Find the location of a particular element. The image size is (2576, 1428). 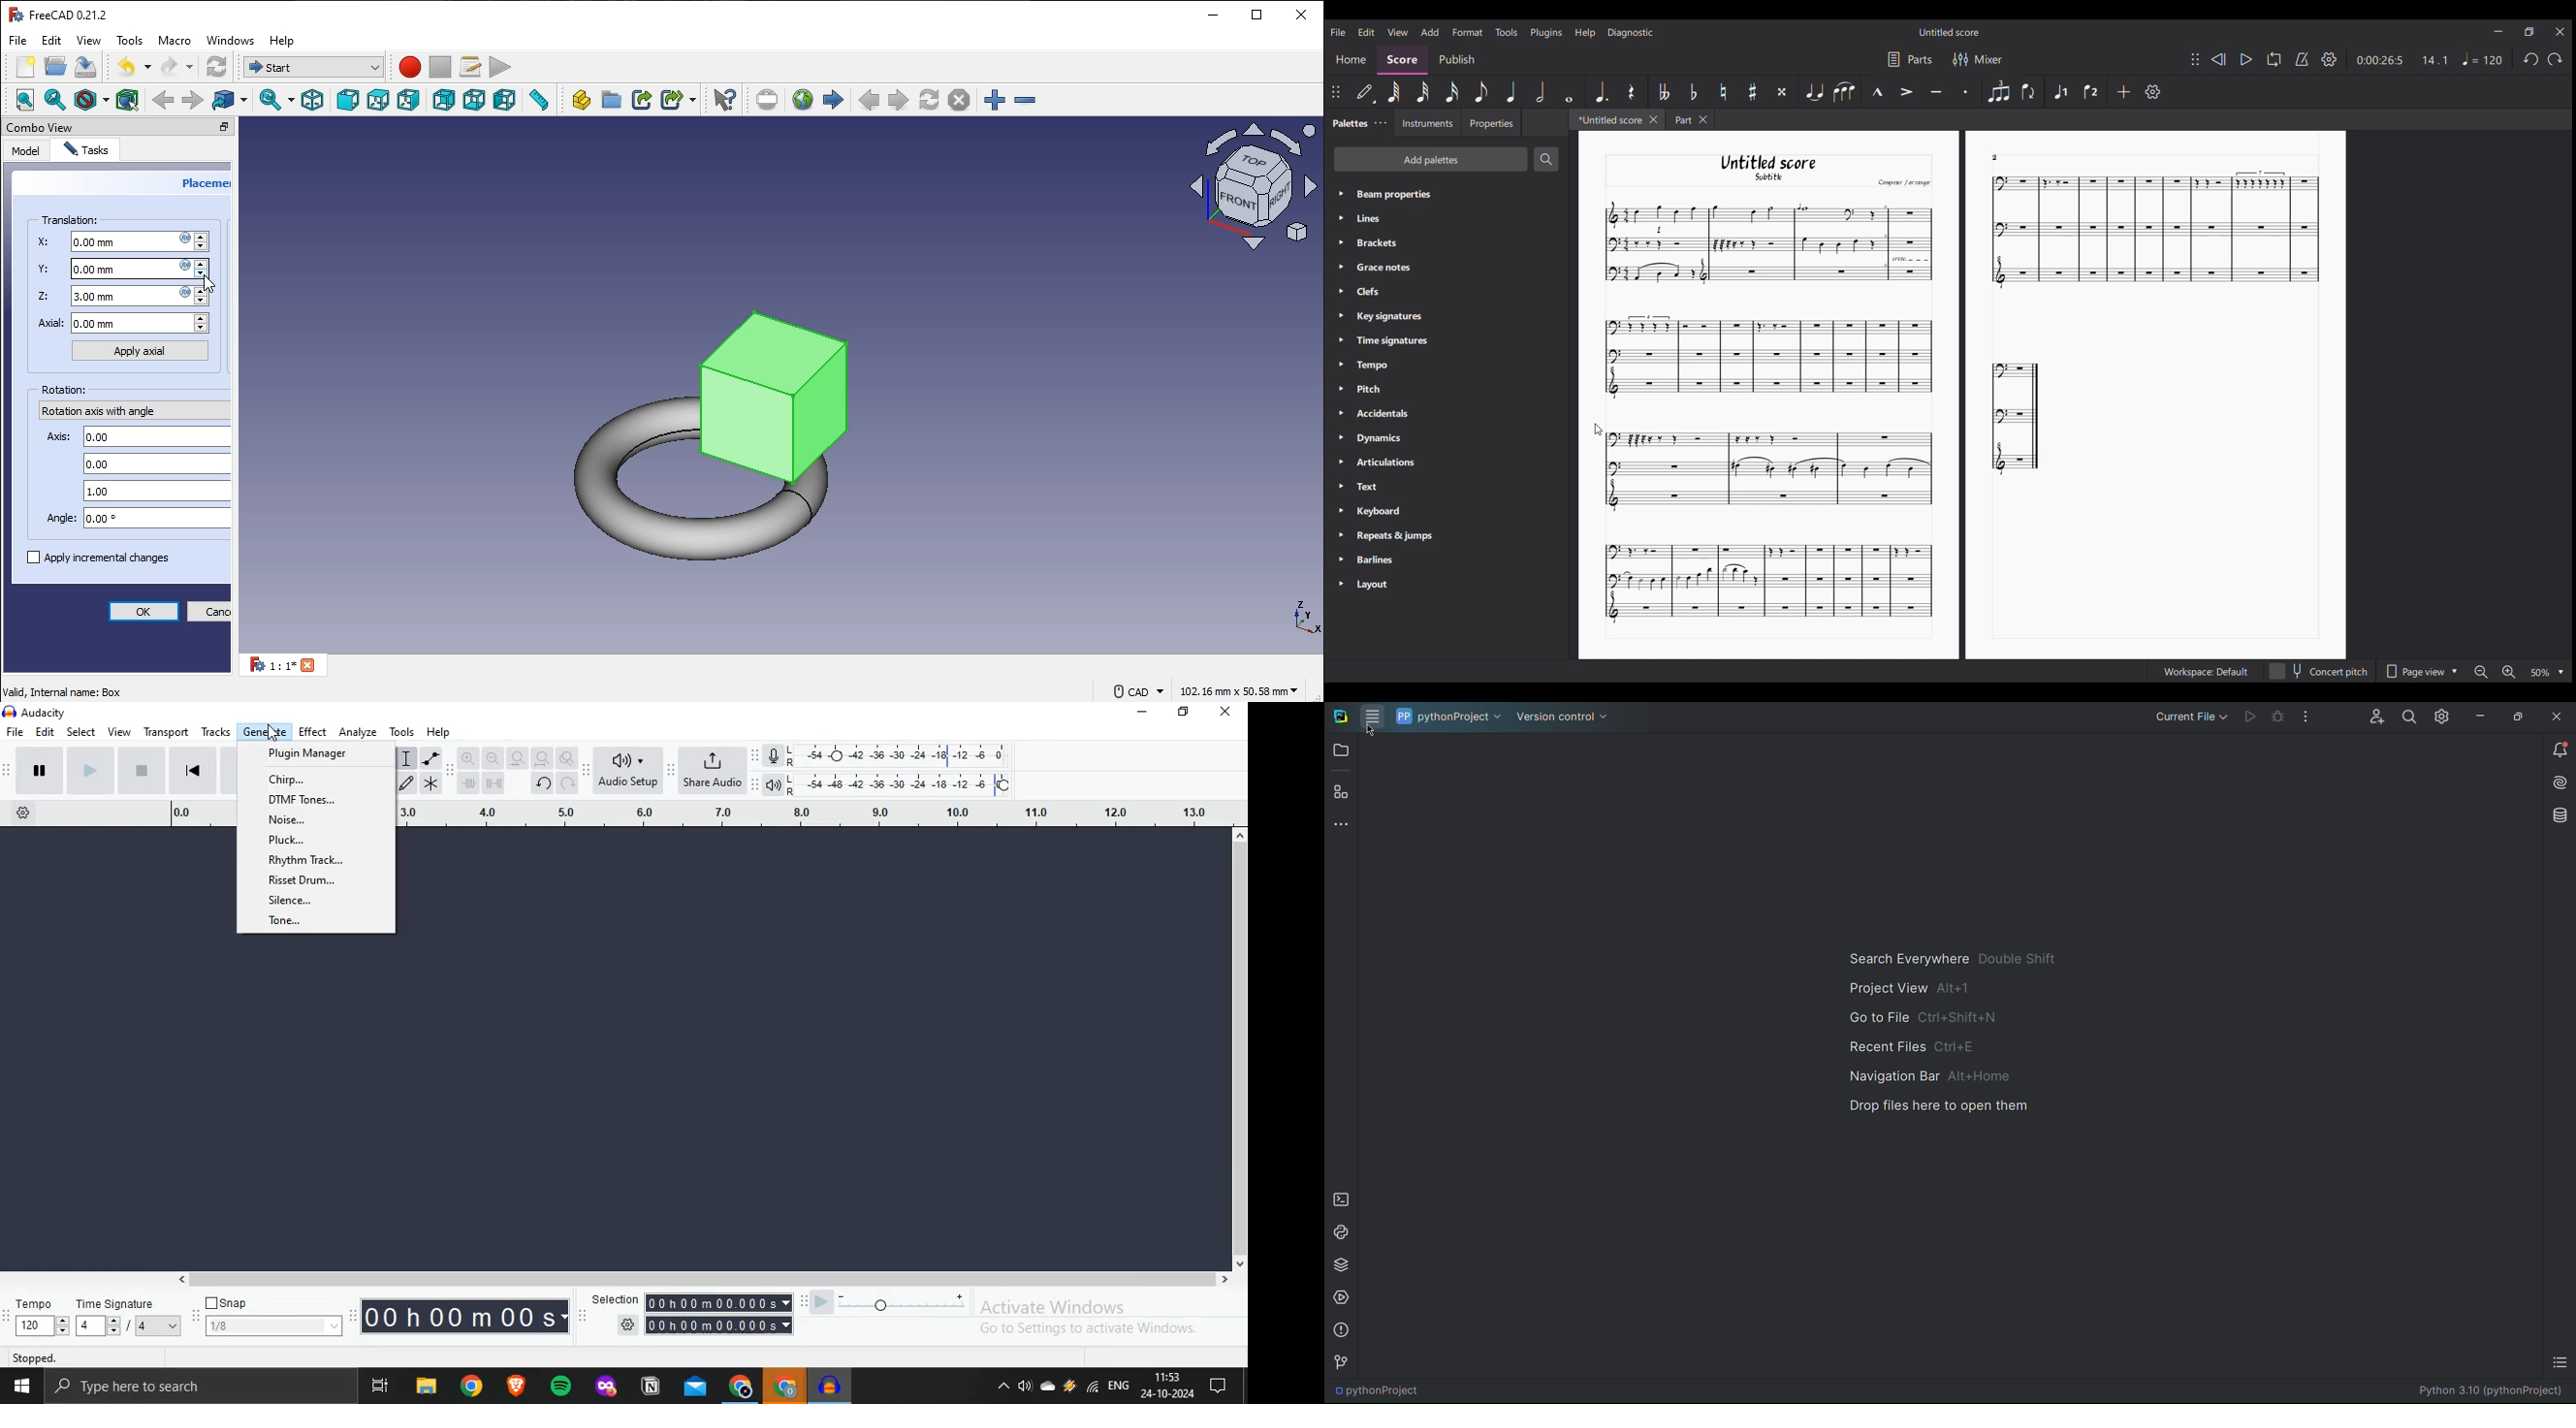

Tools menu is located at coordinates (1506, 32).